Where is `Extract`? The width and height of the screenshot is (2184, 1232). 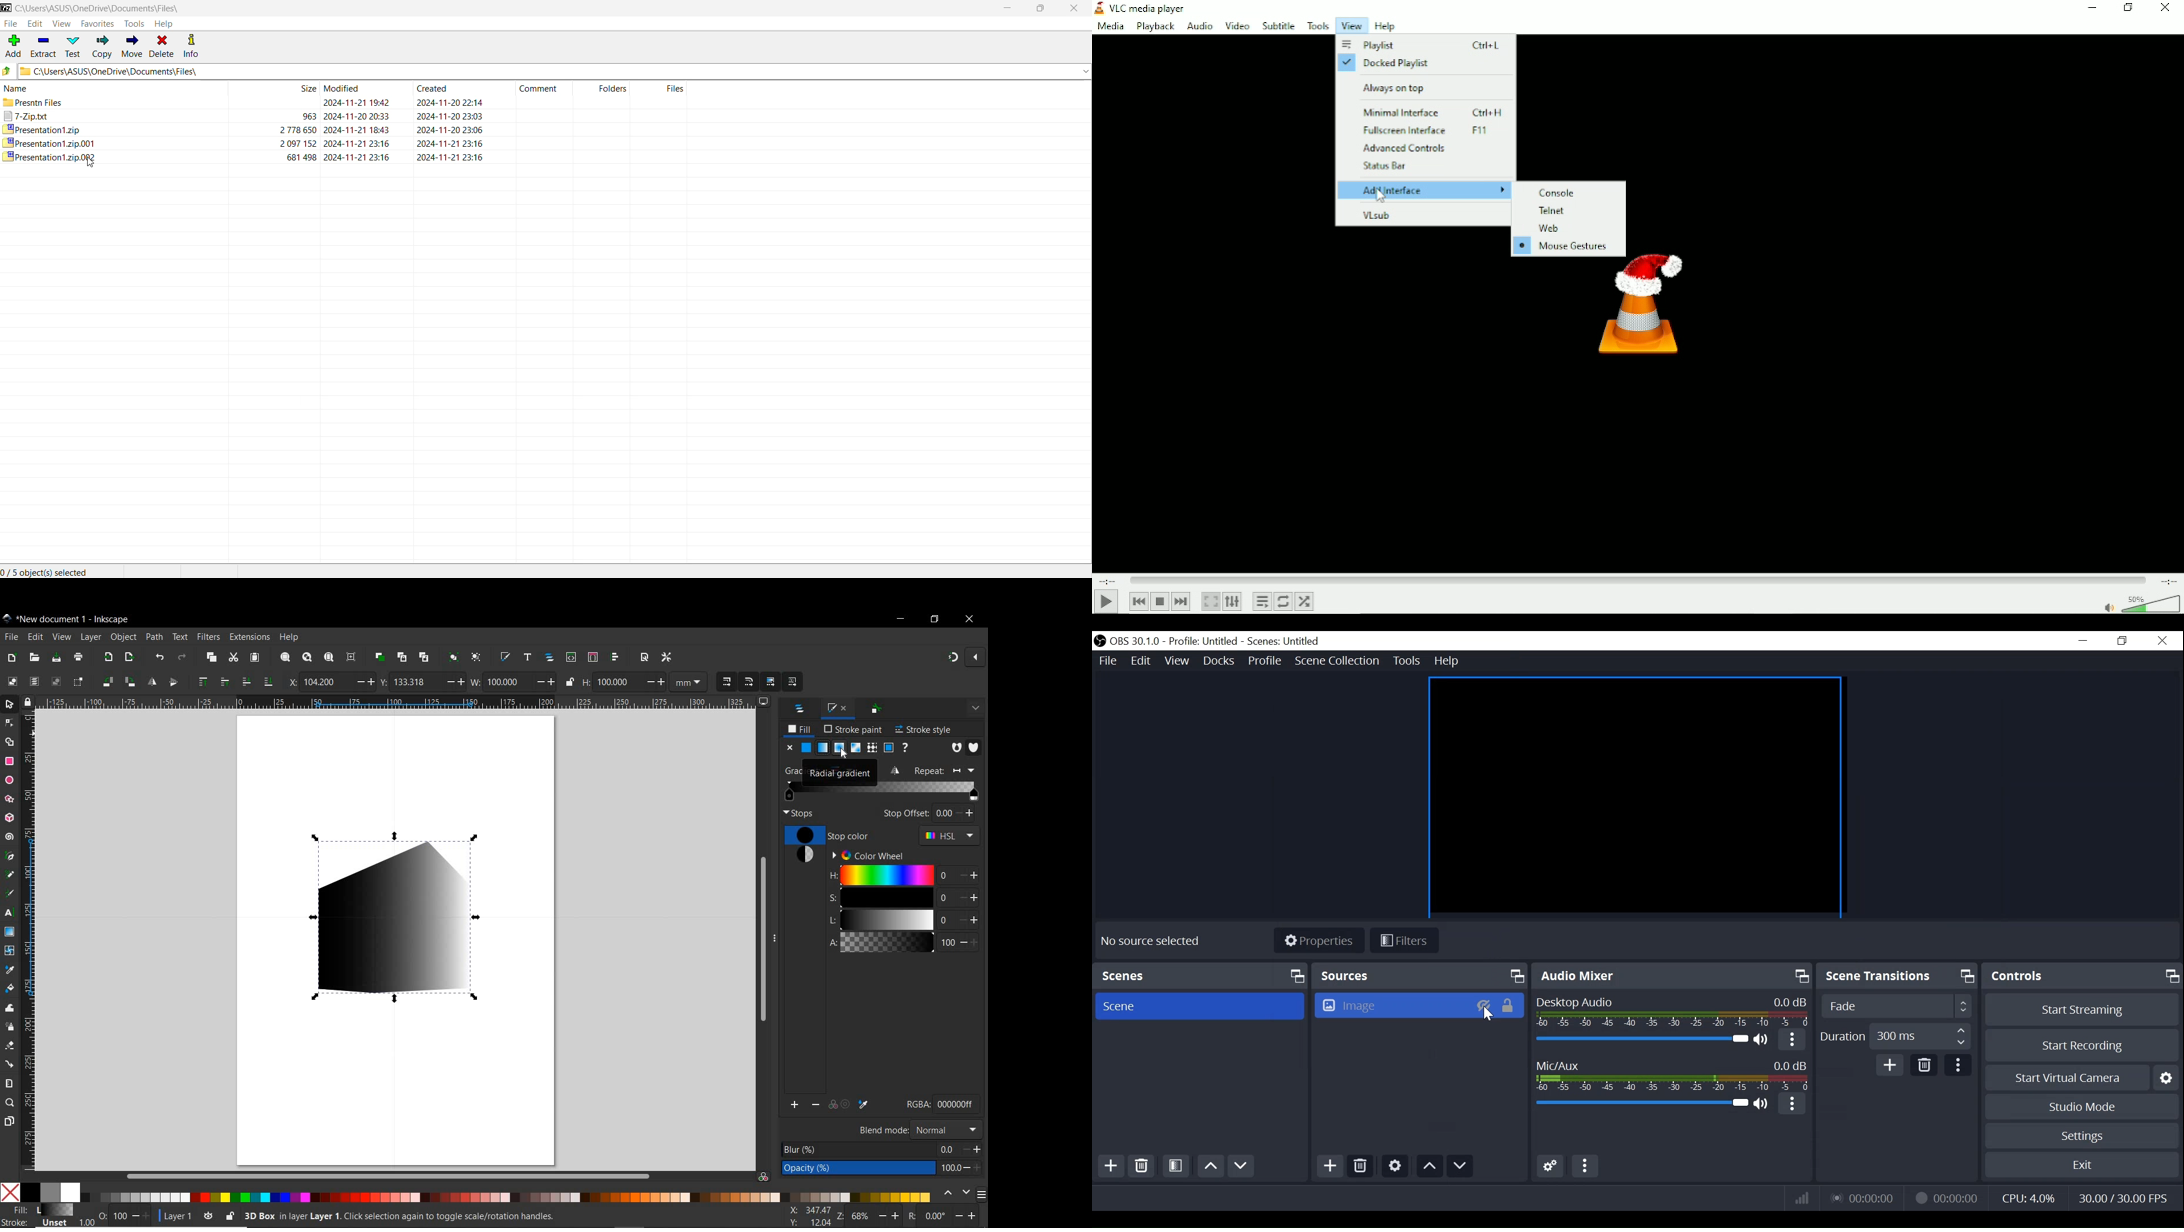 Extract is located at coordinates (43, 46).